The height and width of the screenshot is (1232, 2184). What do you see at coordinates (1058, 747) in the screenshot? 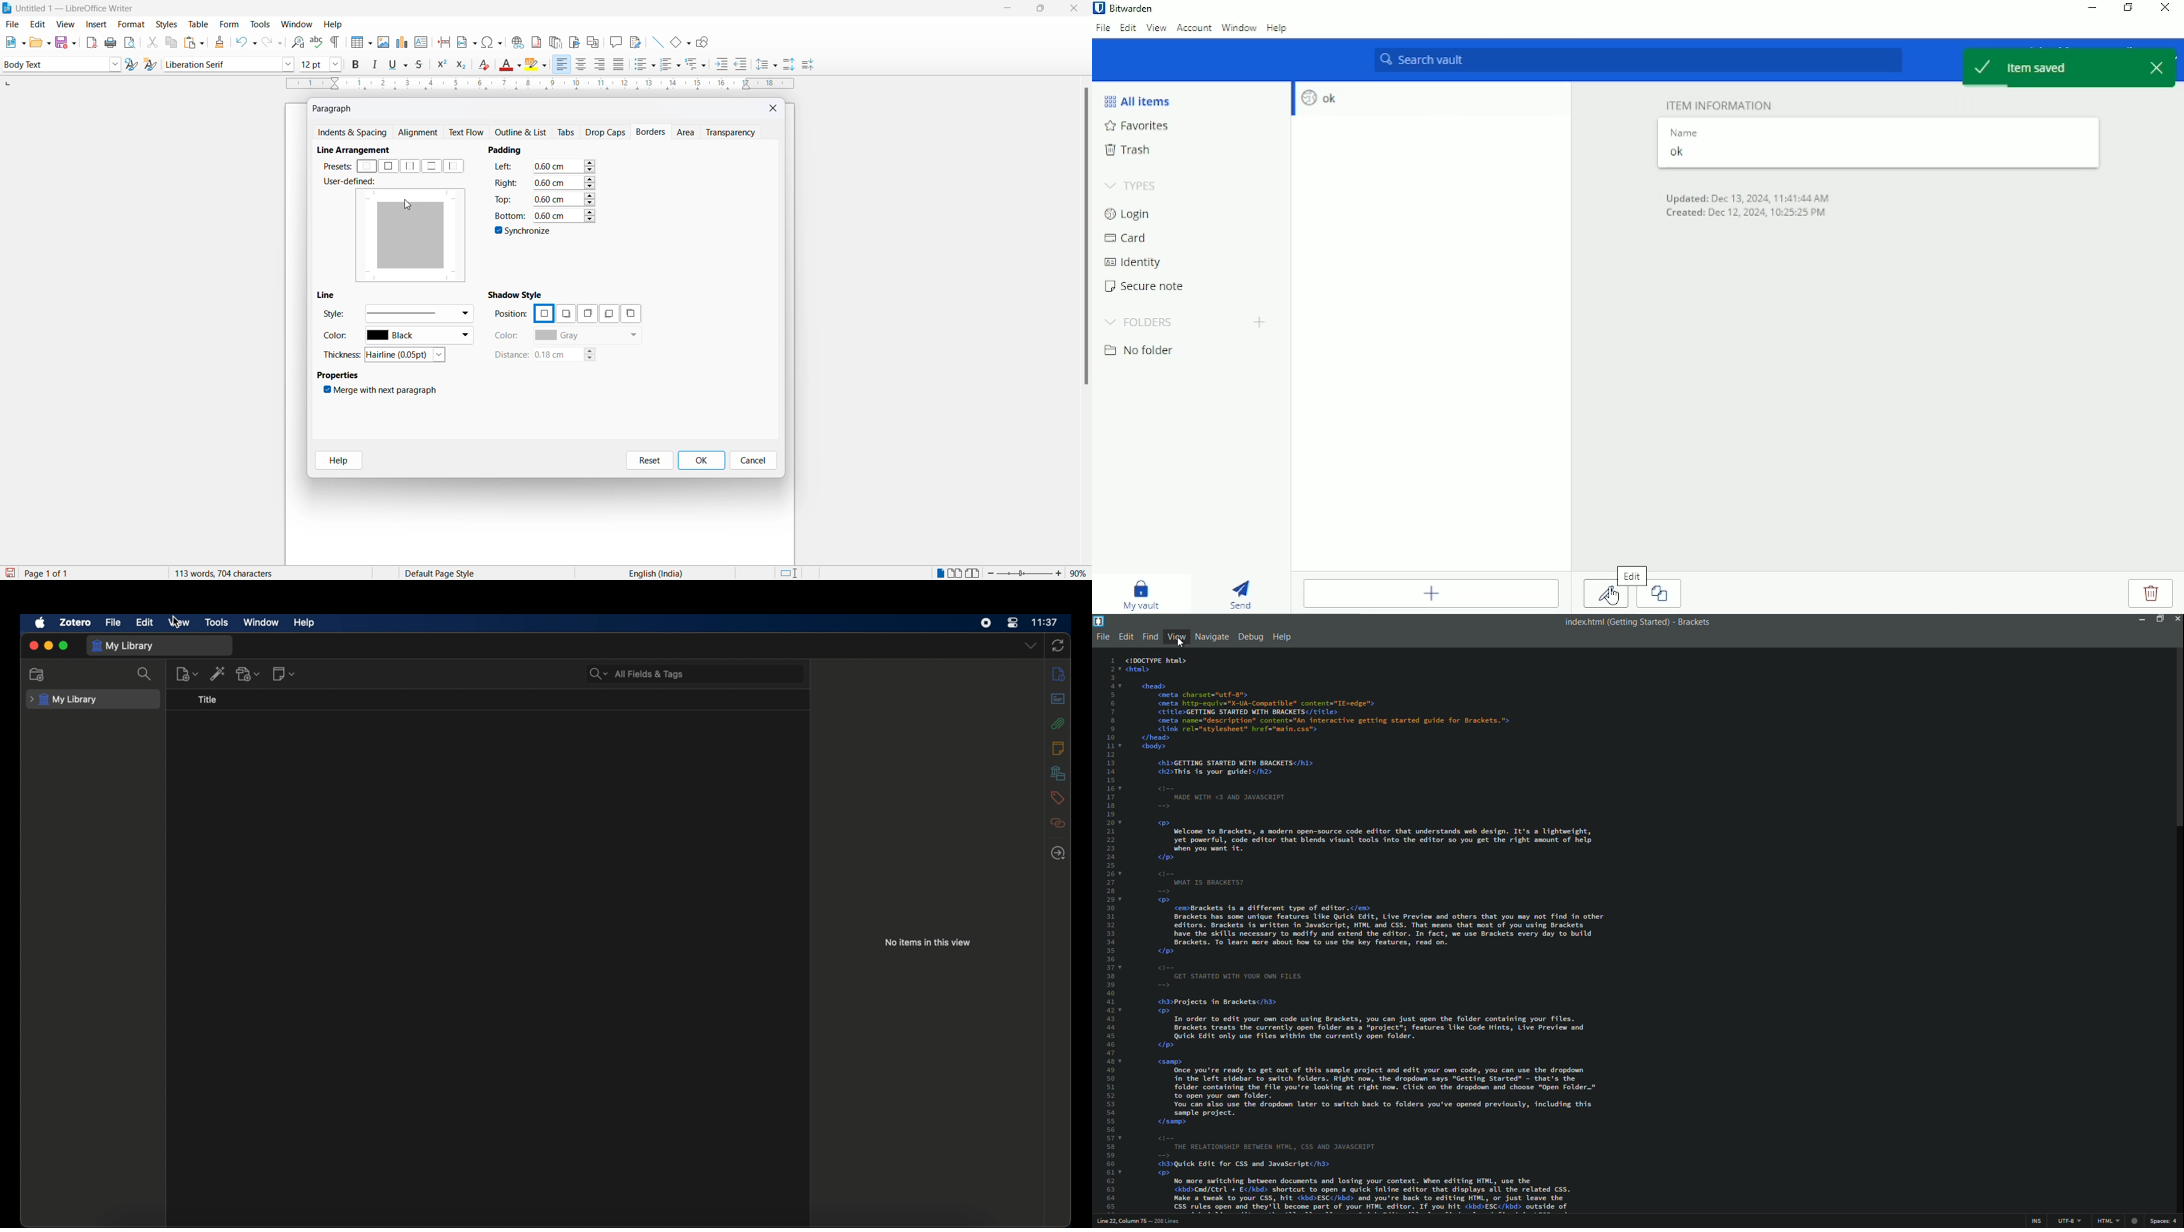
I see `notes` at bounding box center [1058, 747].